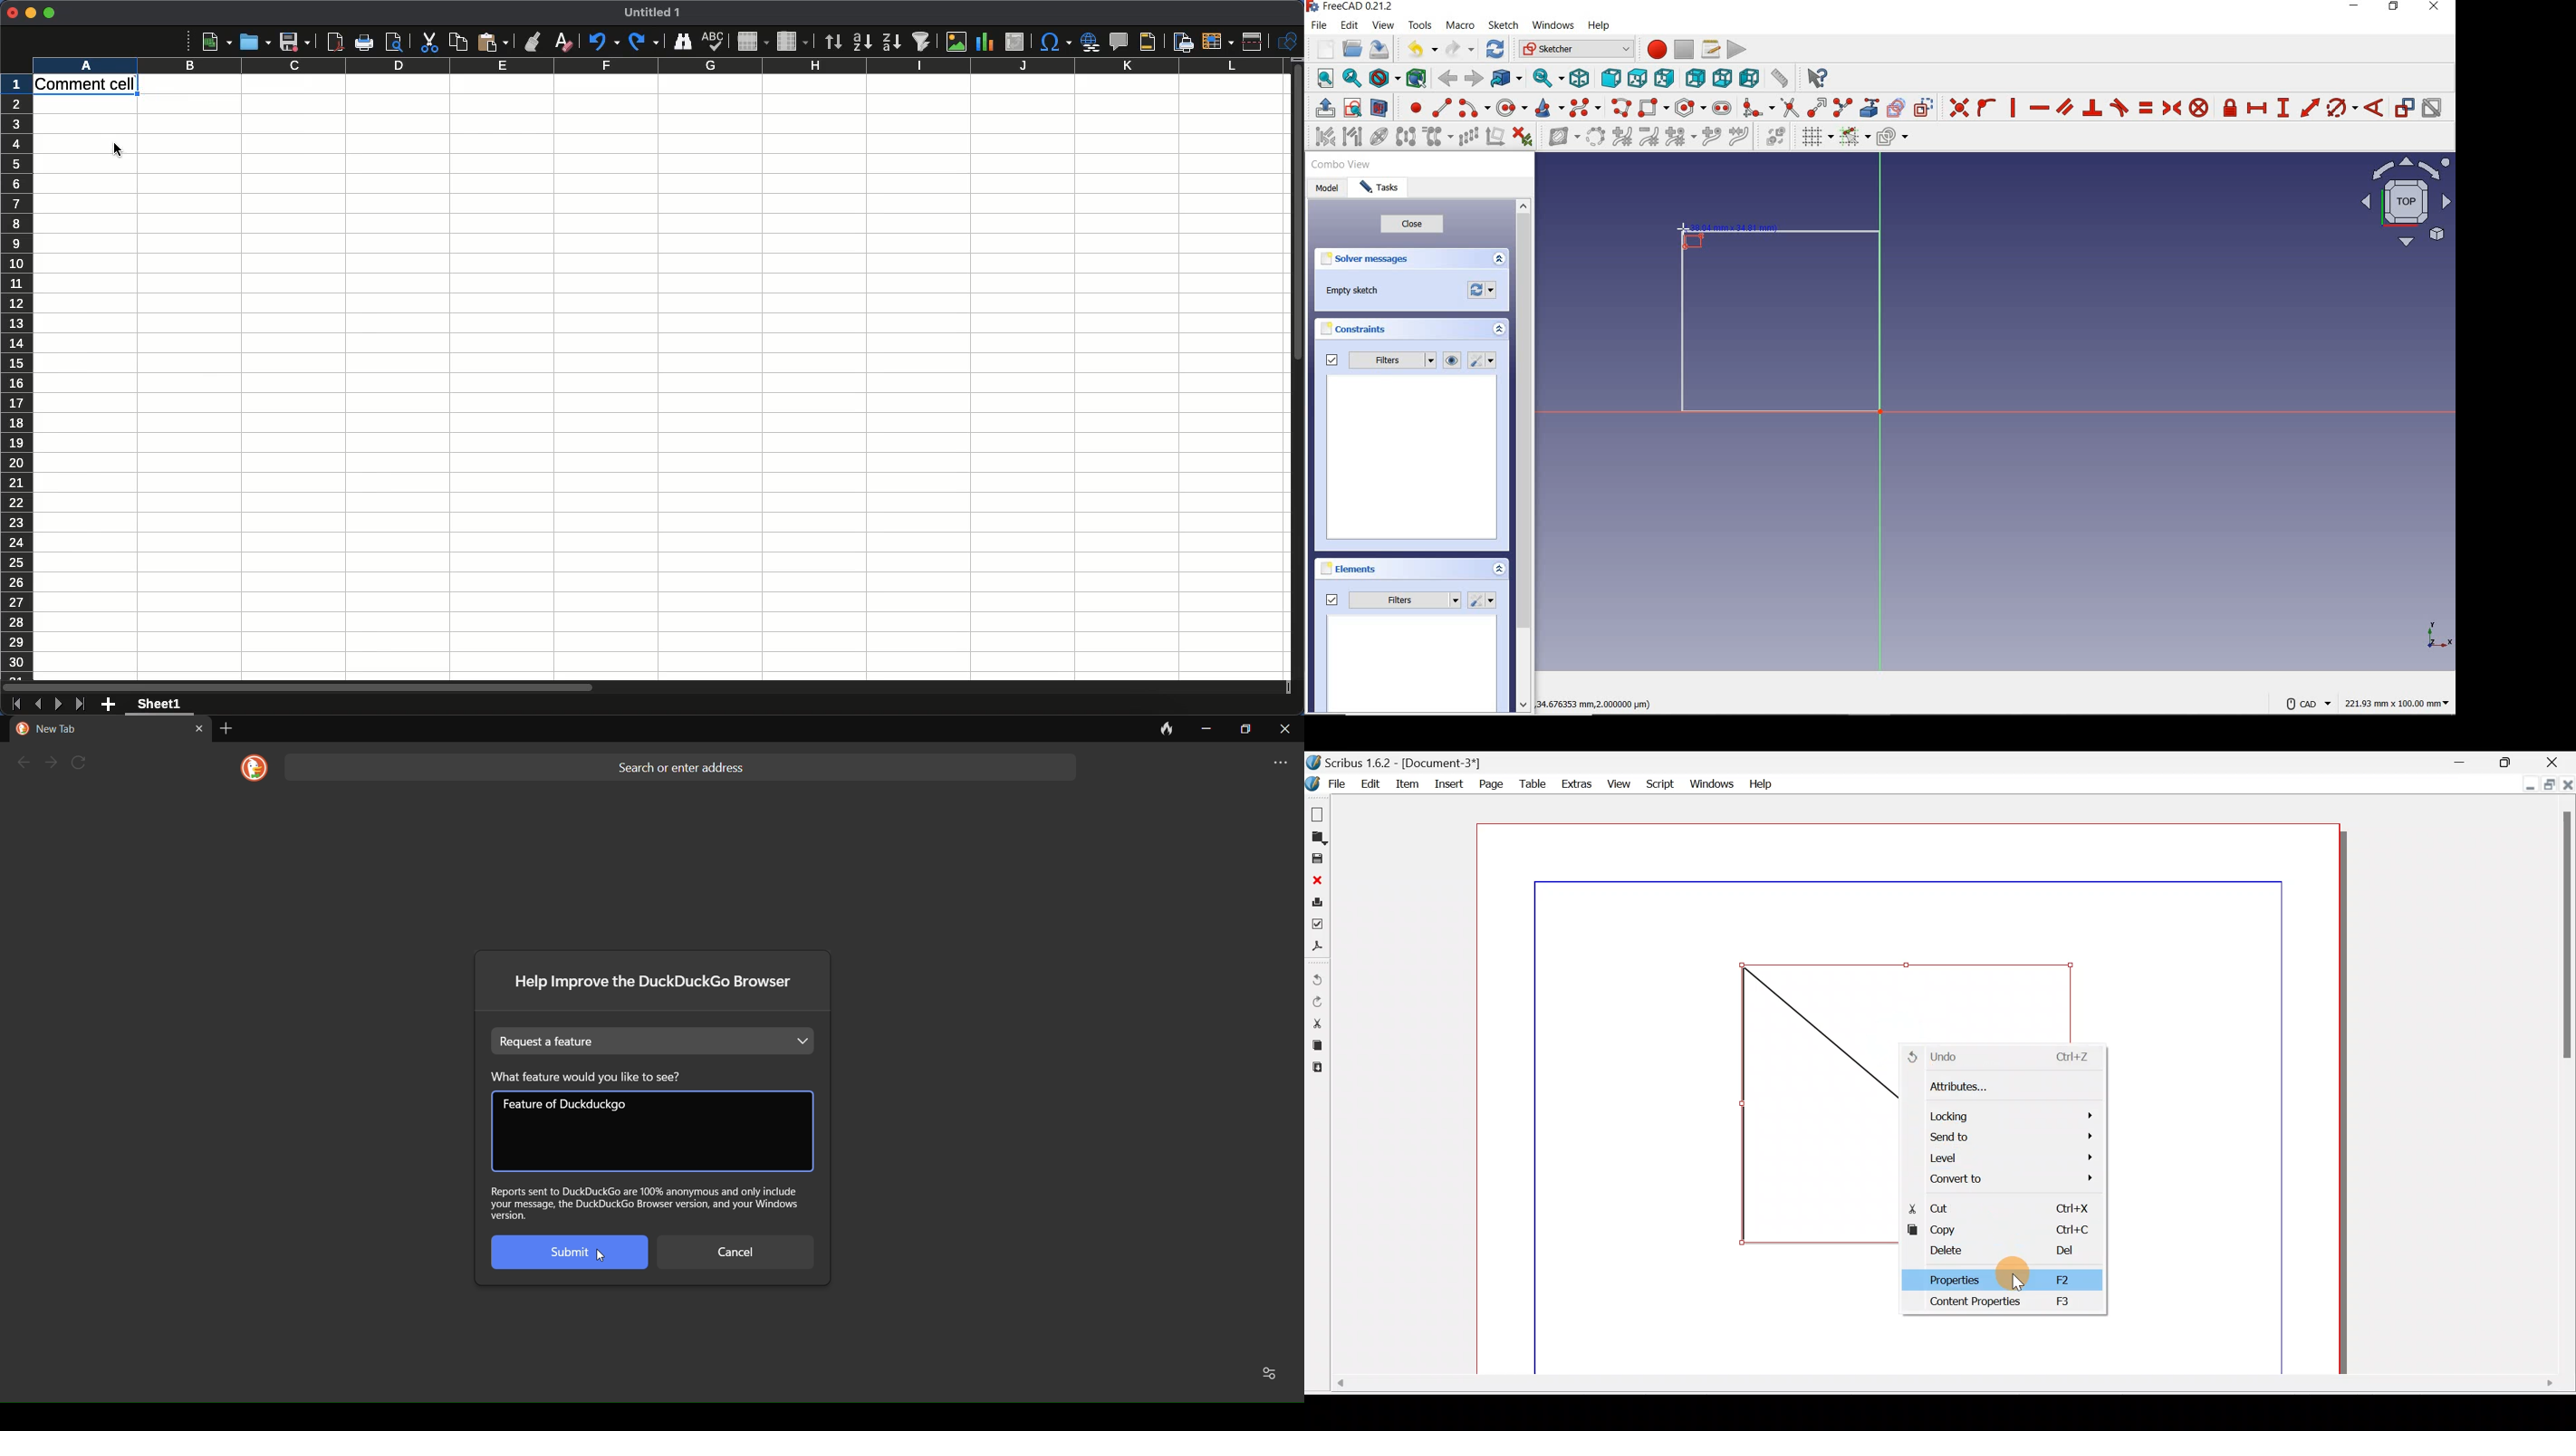  I want to click on bottom, so click(1722, 77).